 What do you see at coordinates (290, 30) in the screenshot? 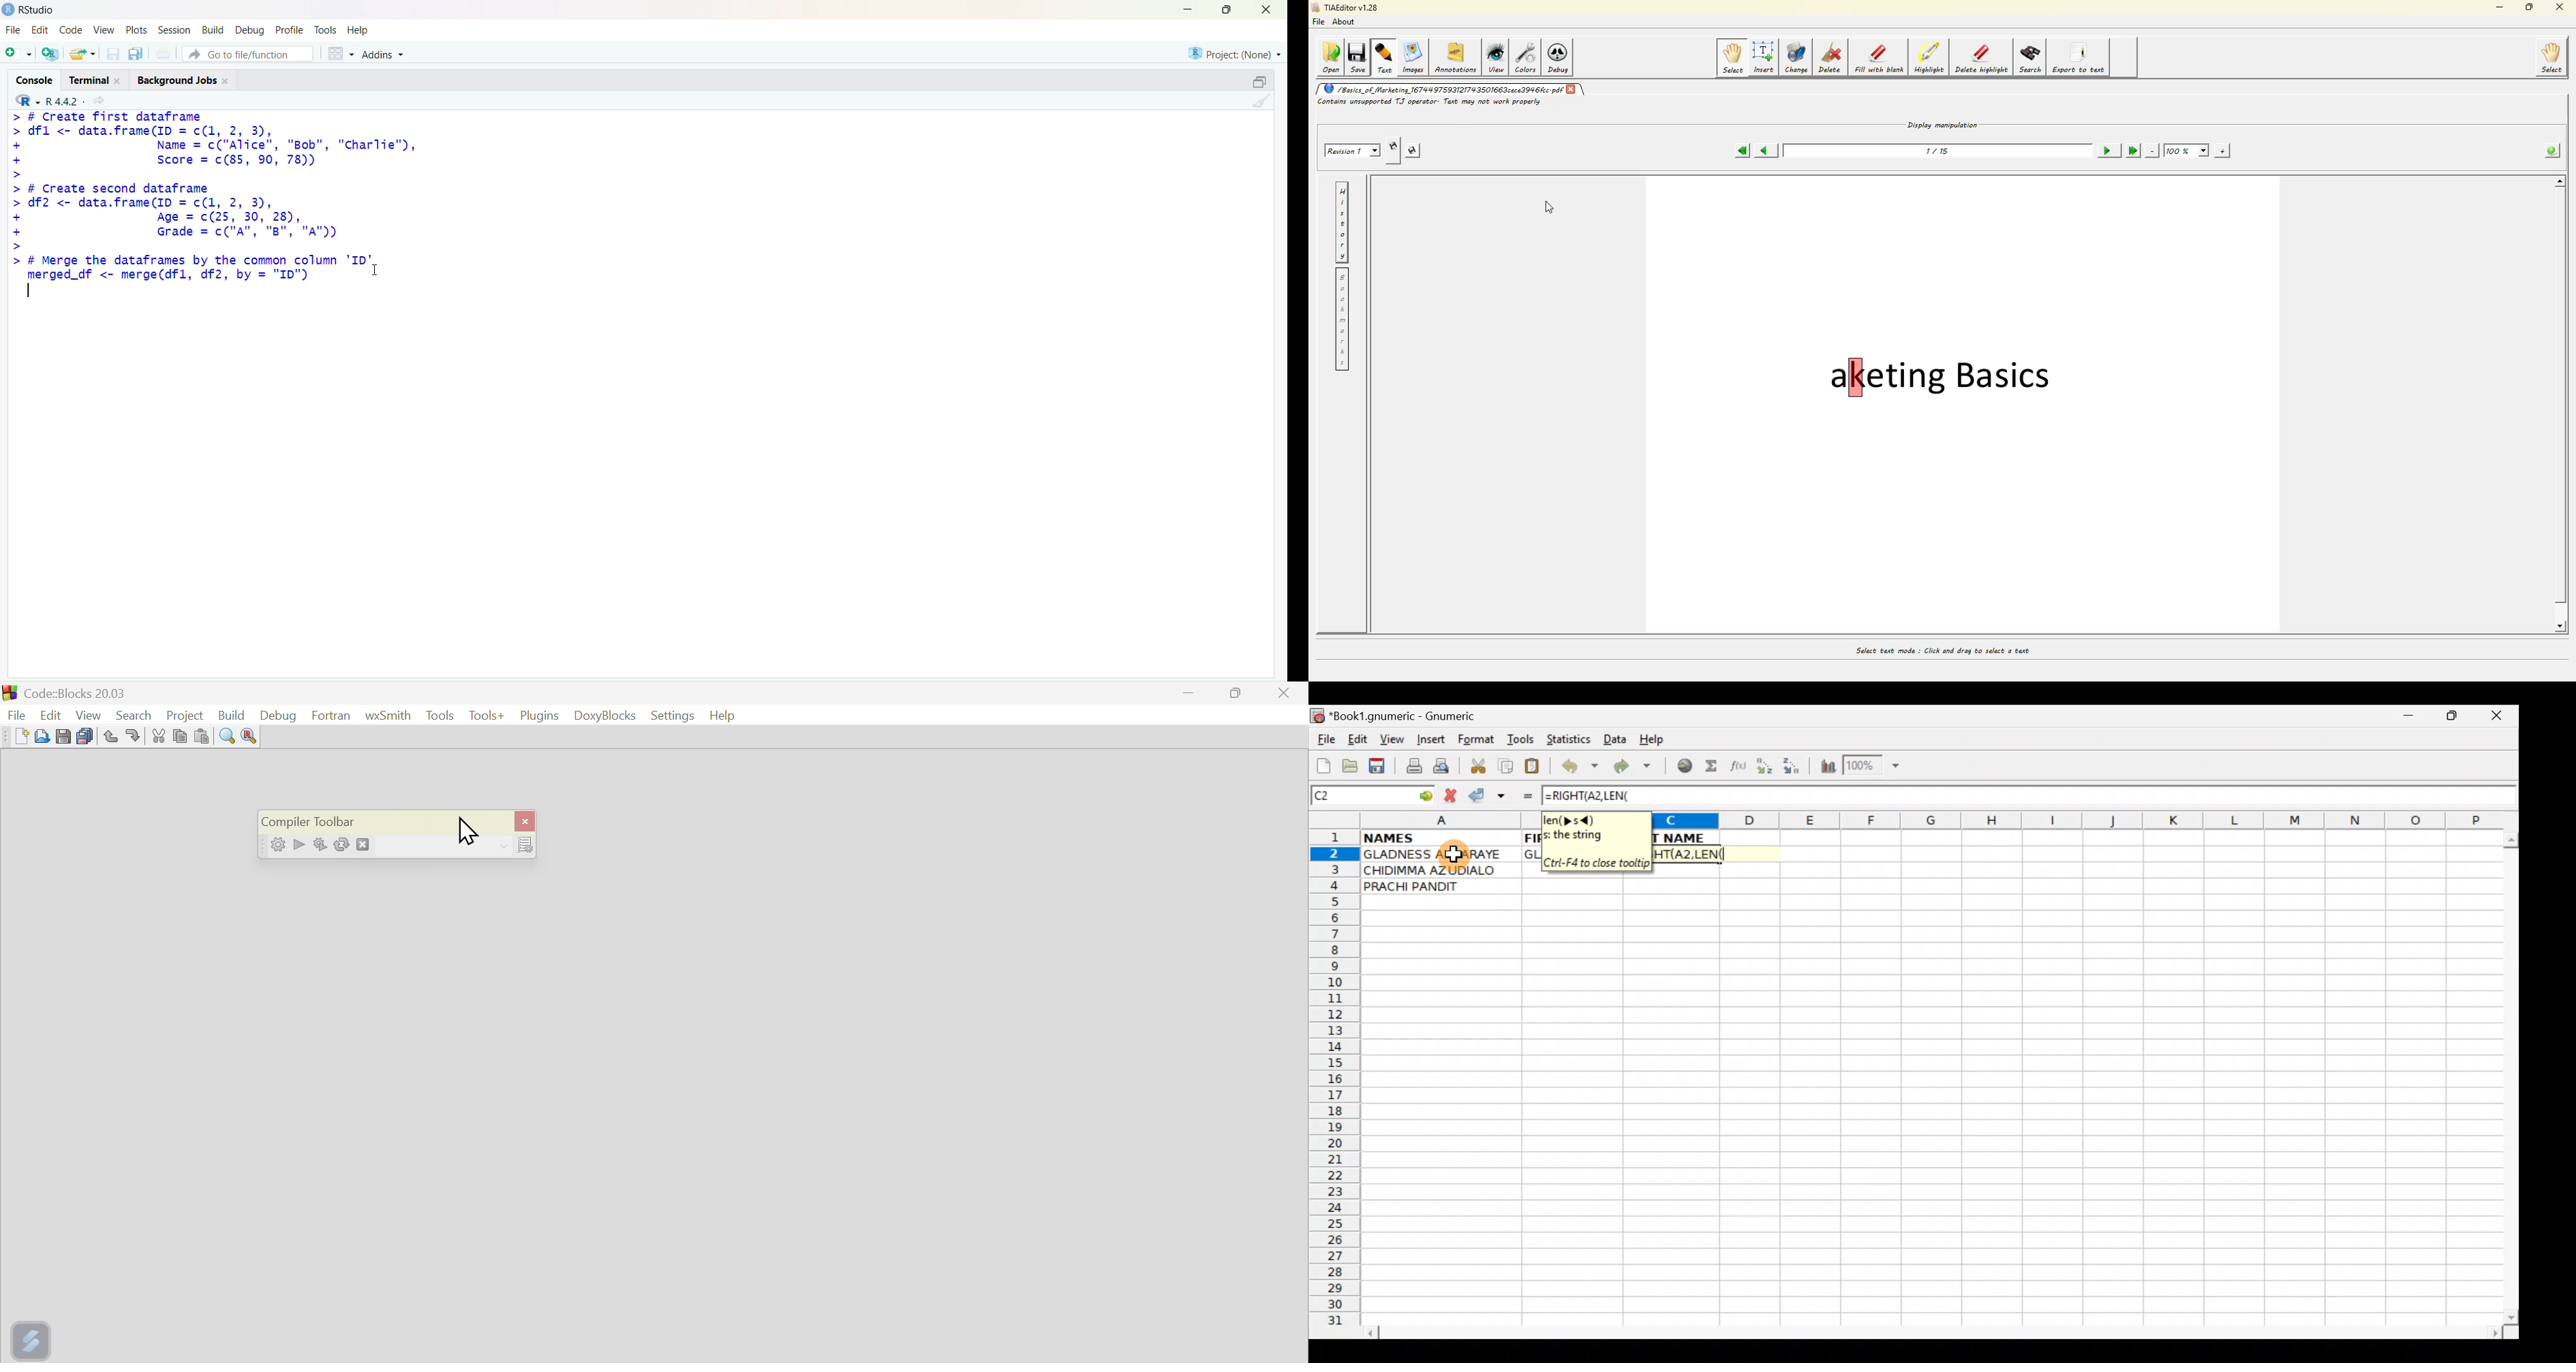
I see `Profile` at bounding box center [290, 30].